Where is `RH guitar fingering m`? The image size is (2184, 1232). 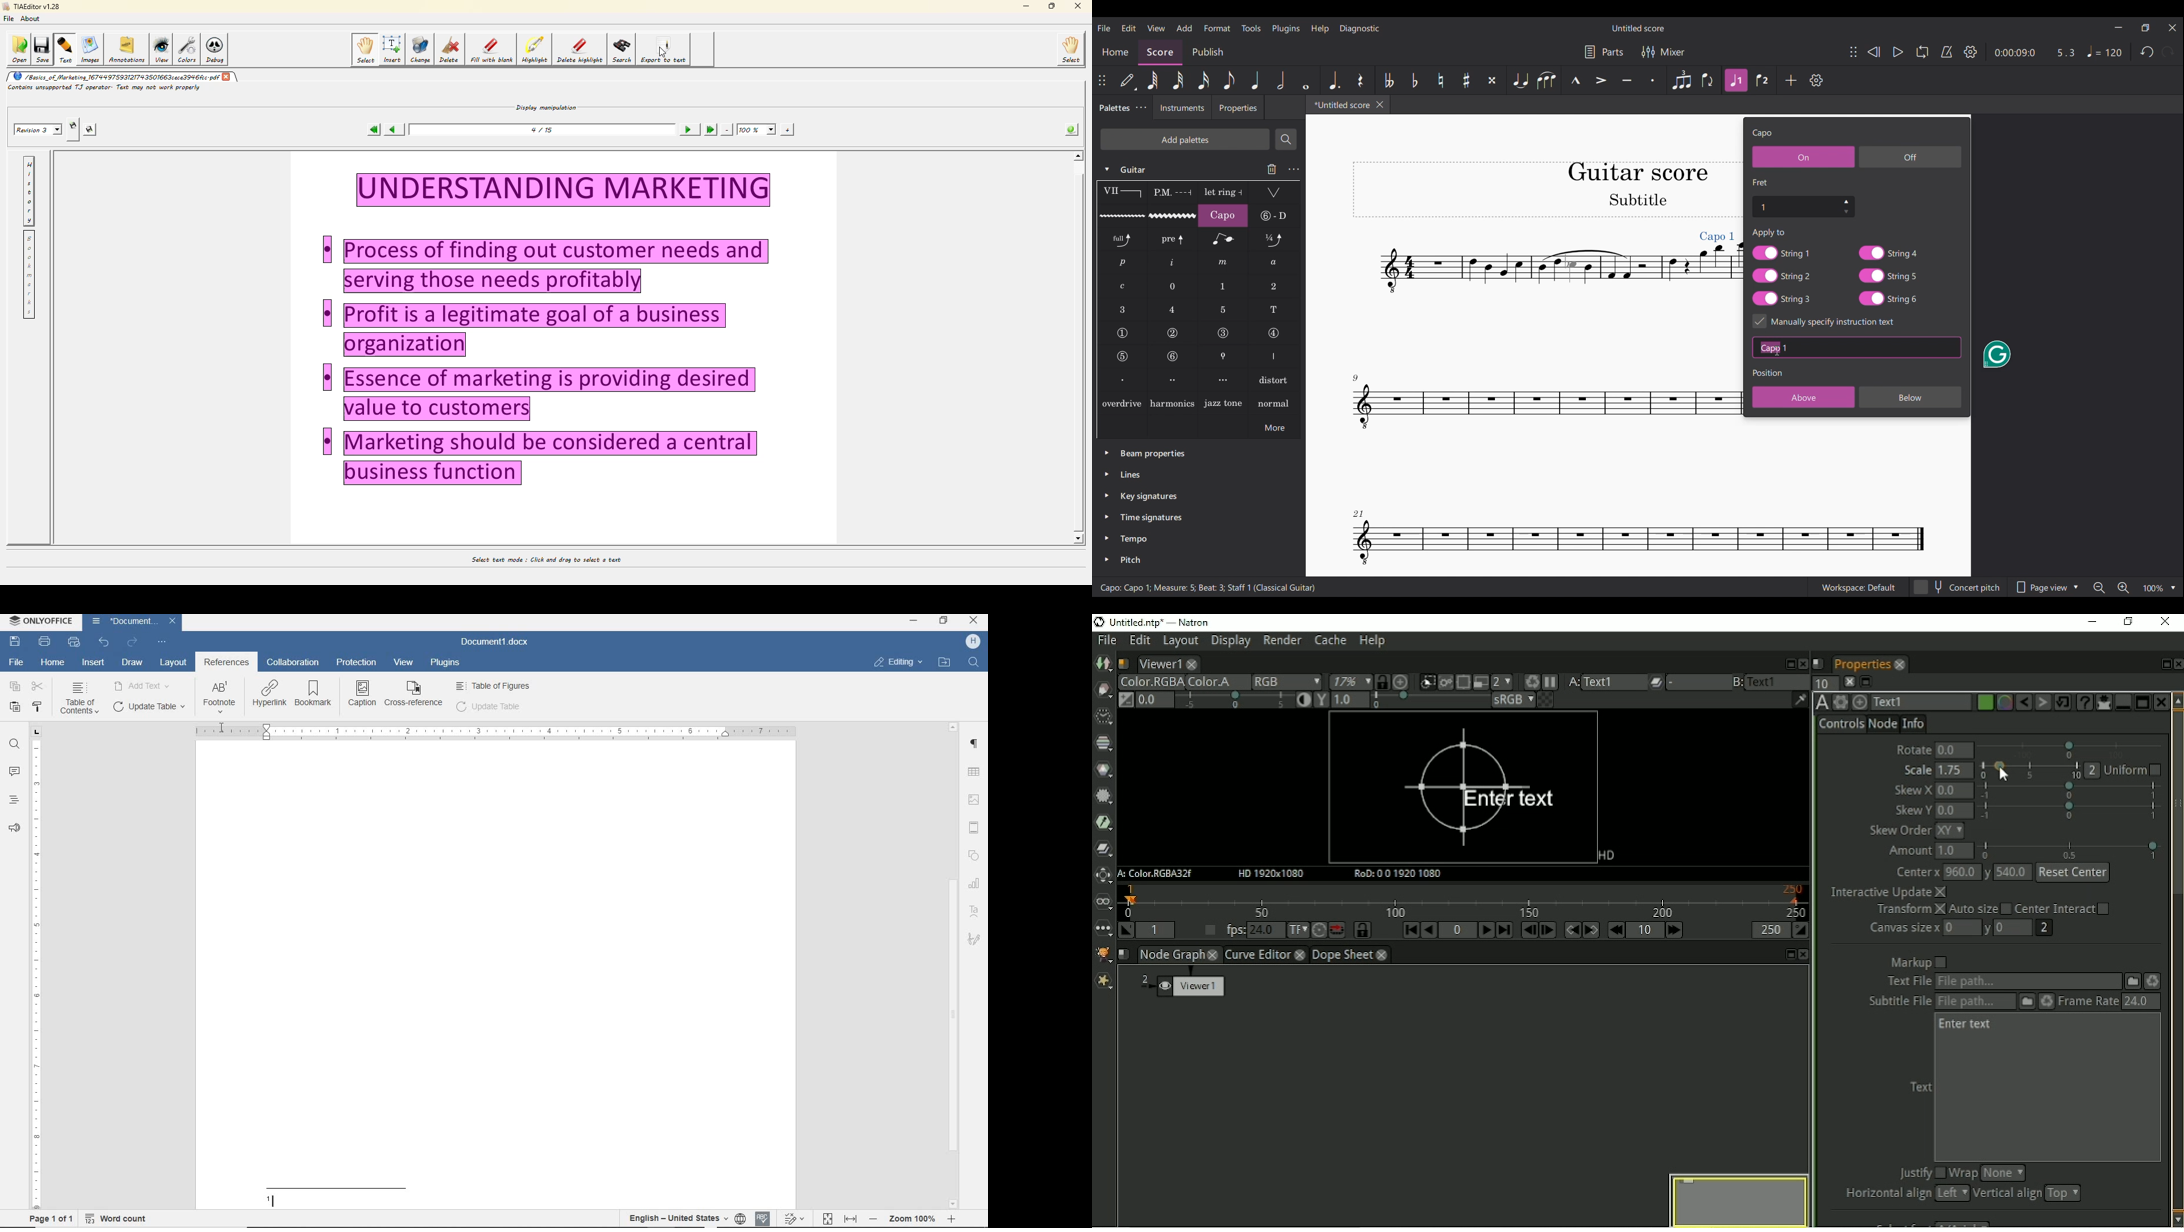 RH guitar fingering m is located at coordinates (1223, 263).